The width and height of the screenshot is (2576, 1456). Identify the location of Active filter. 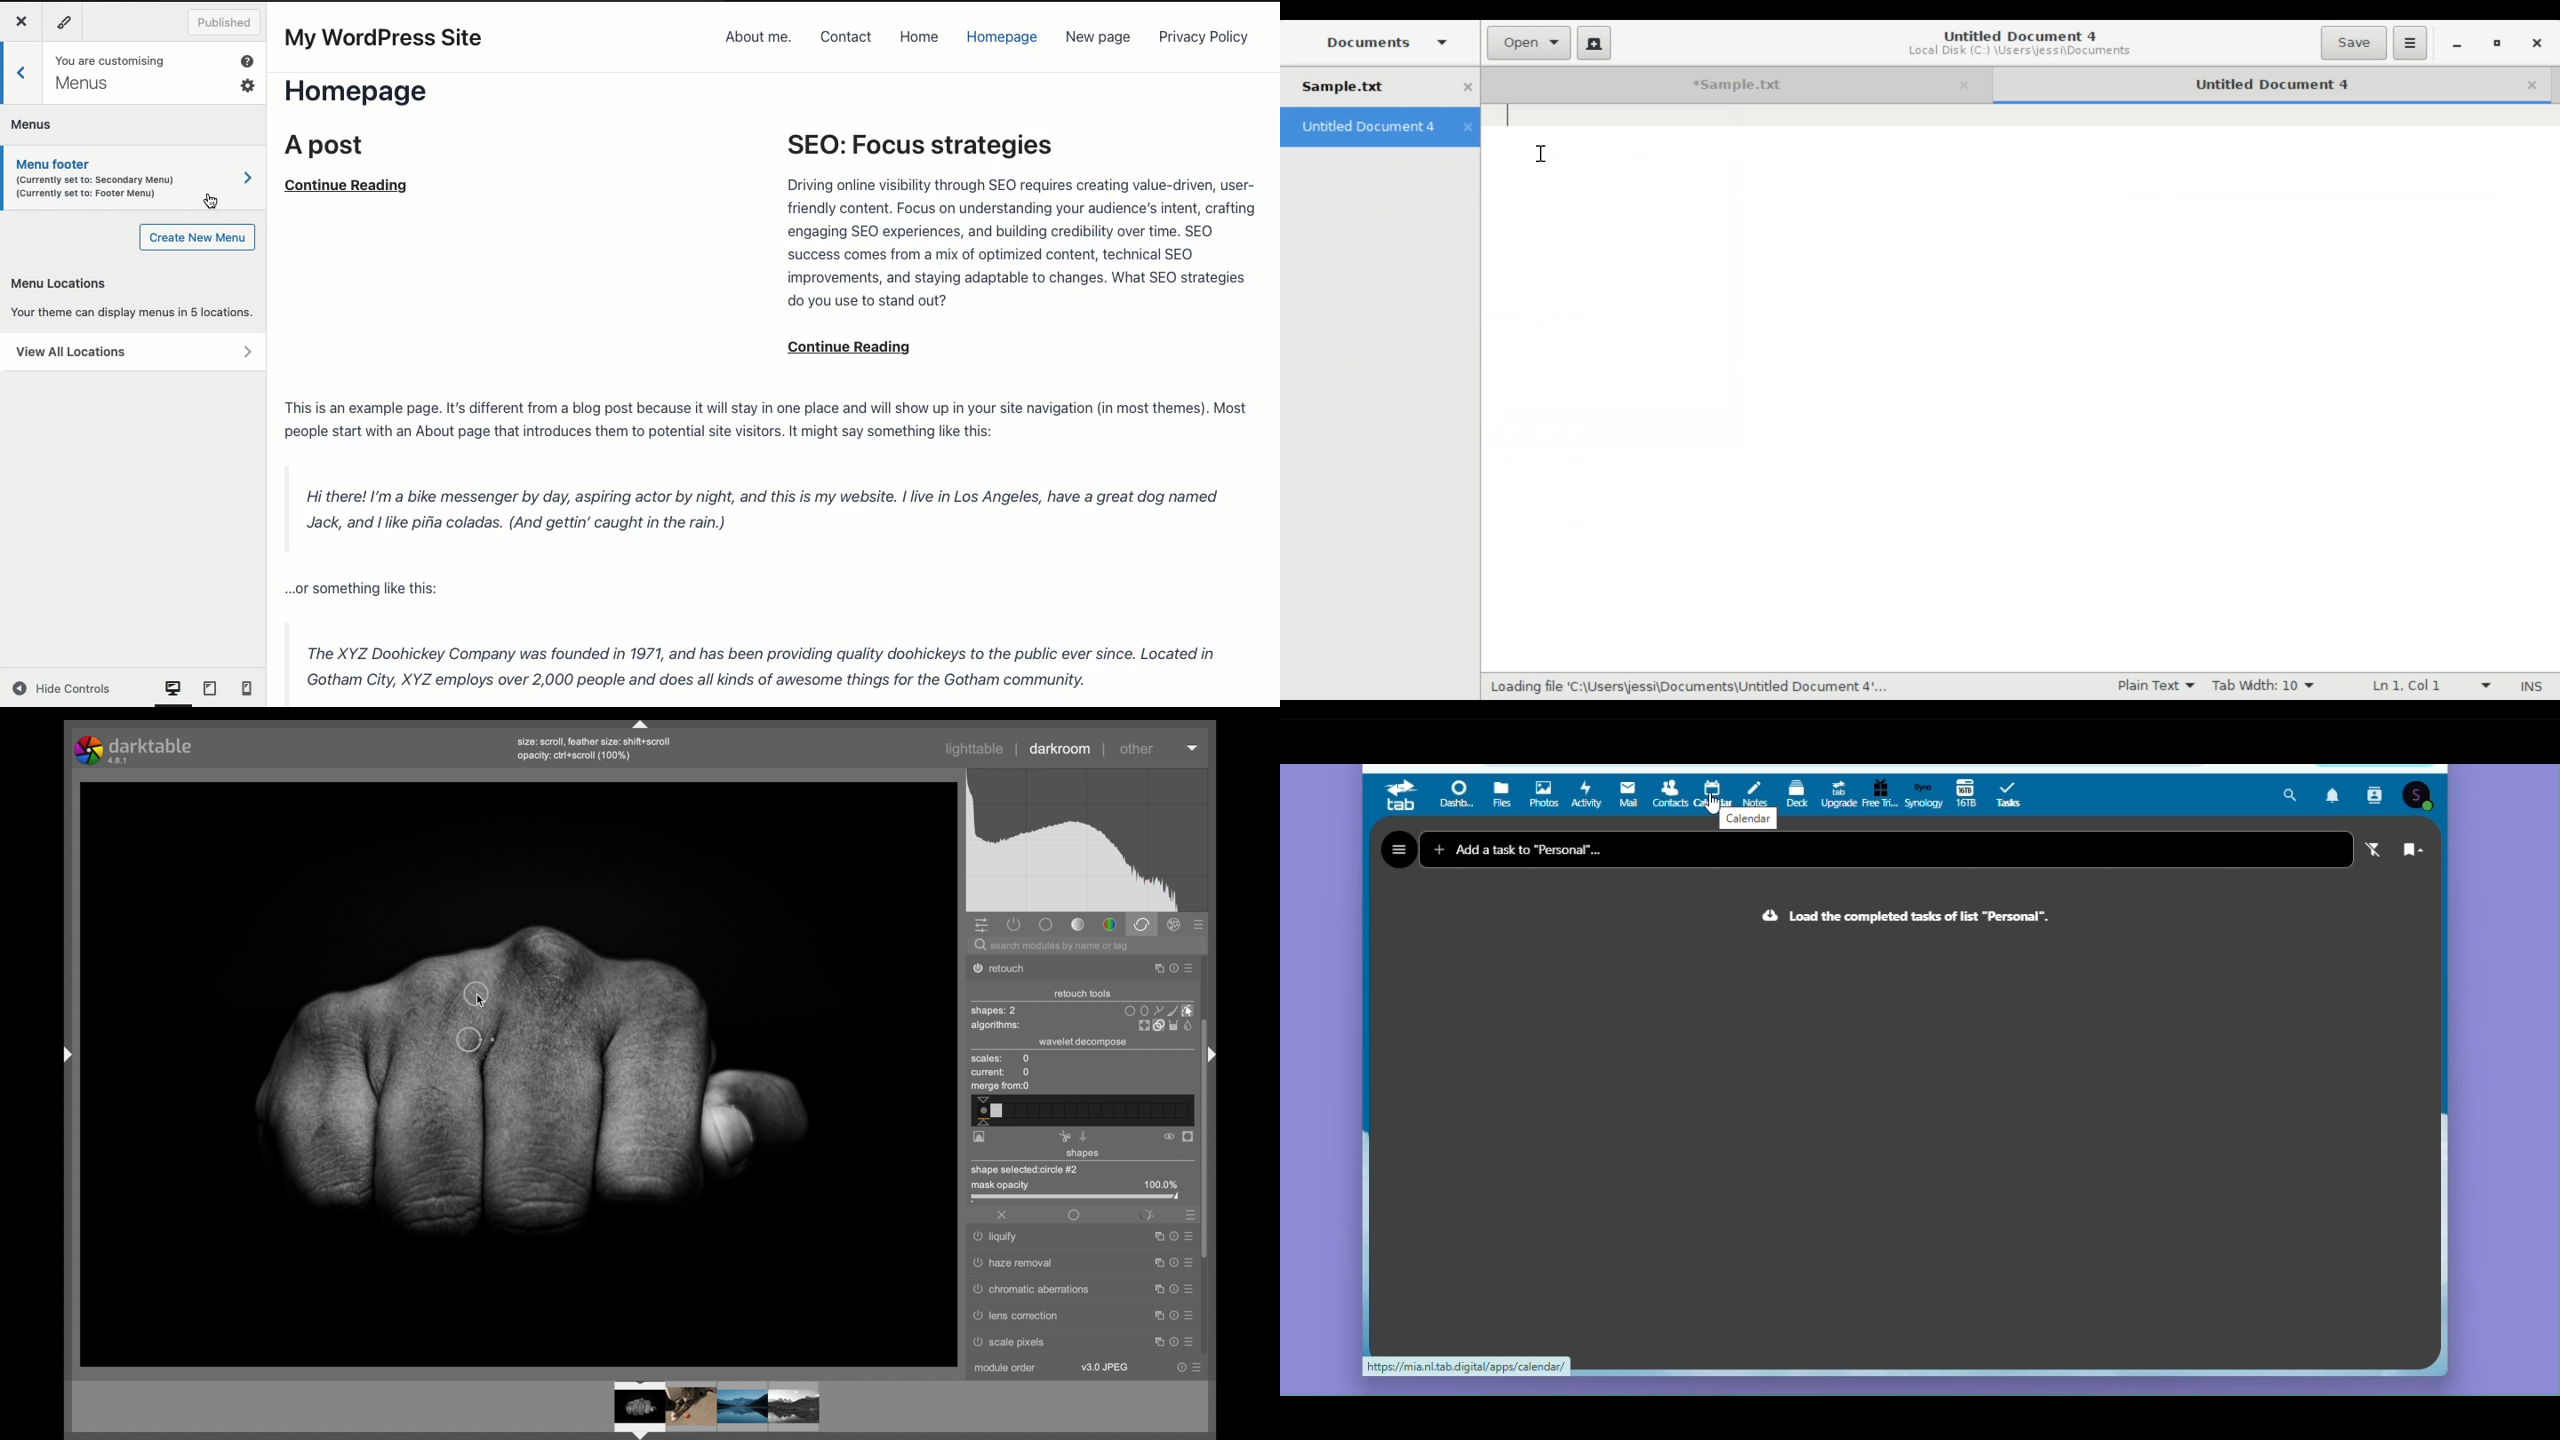
(2369, 851).